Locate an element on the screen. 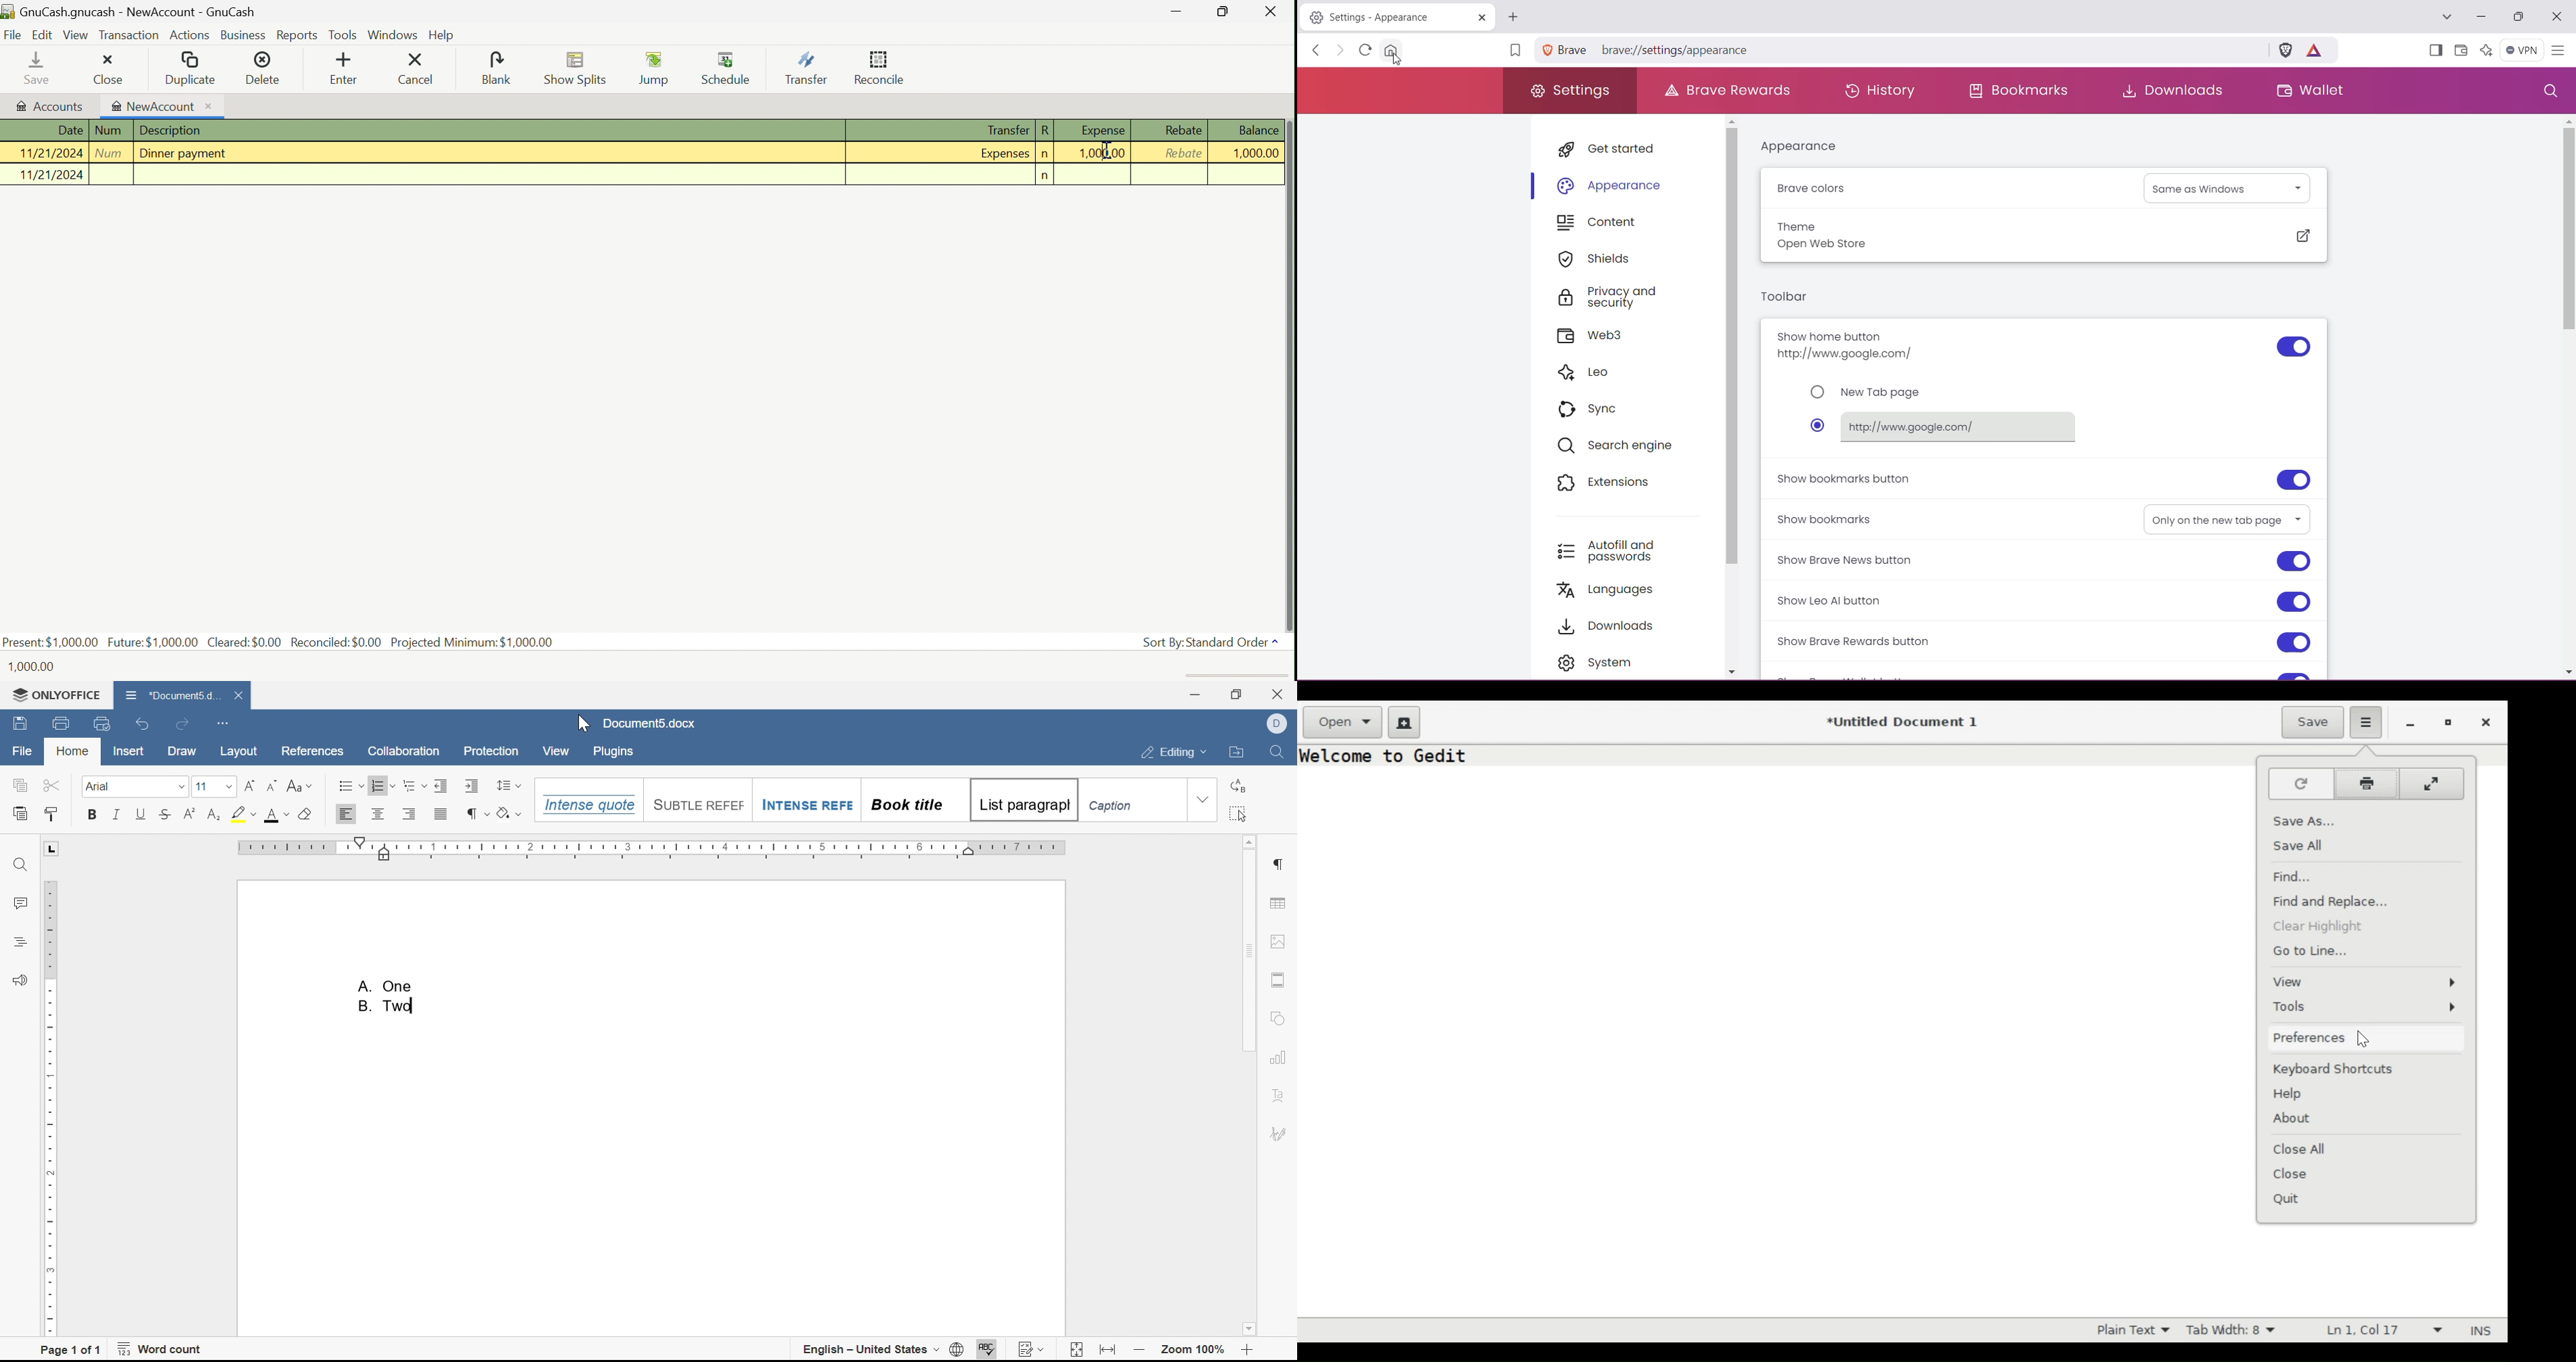  signature settings is located at coordinates (1280, 1135).